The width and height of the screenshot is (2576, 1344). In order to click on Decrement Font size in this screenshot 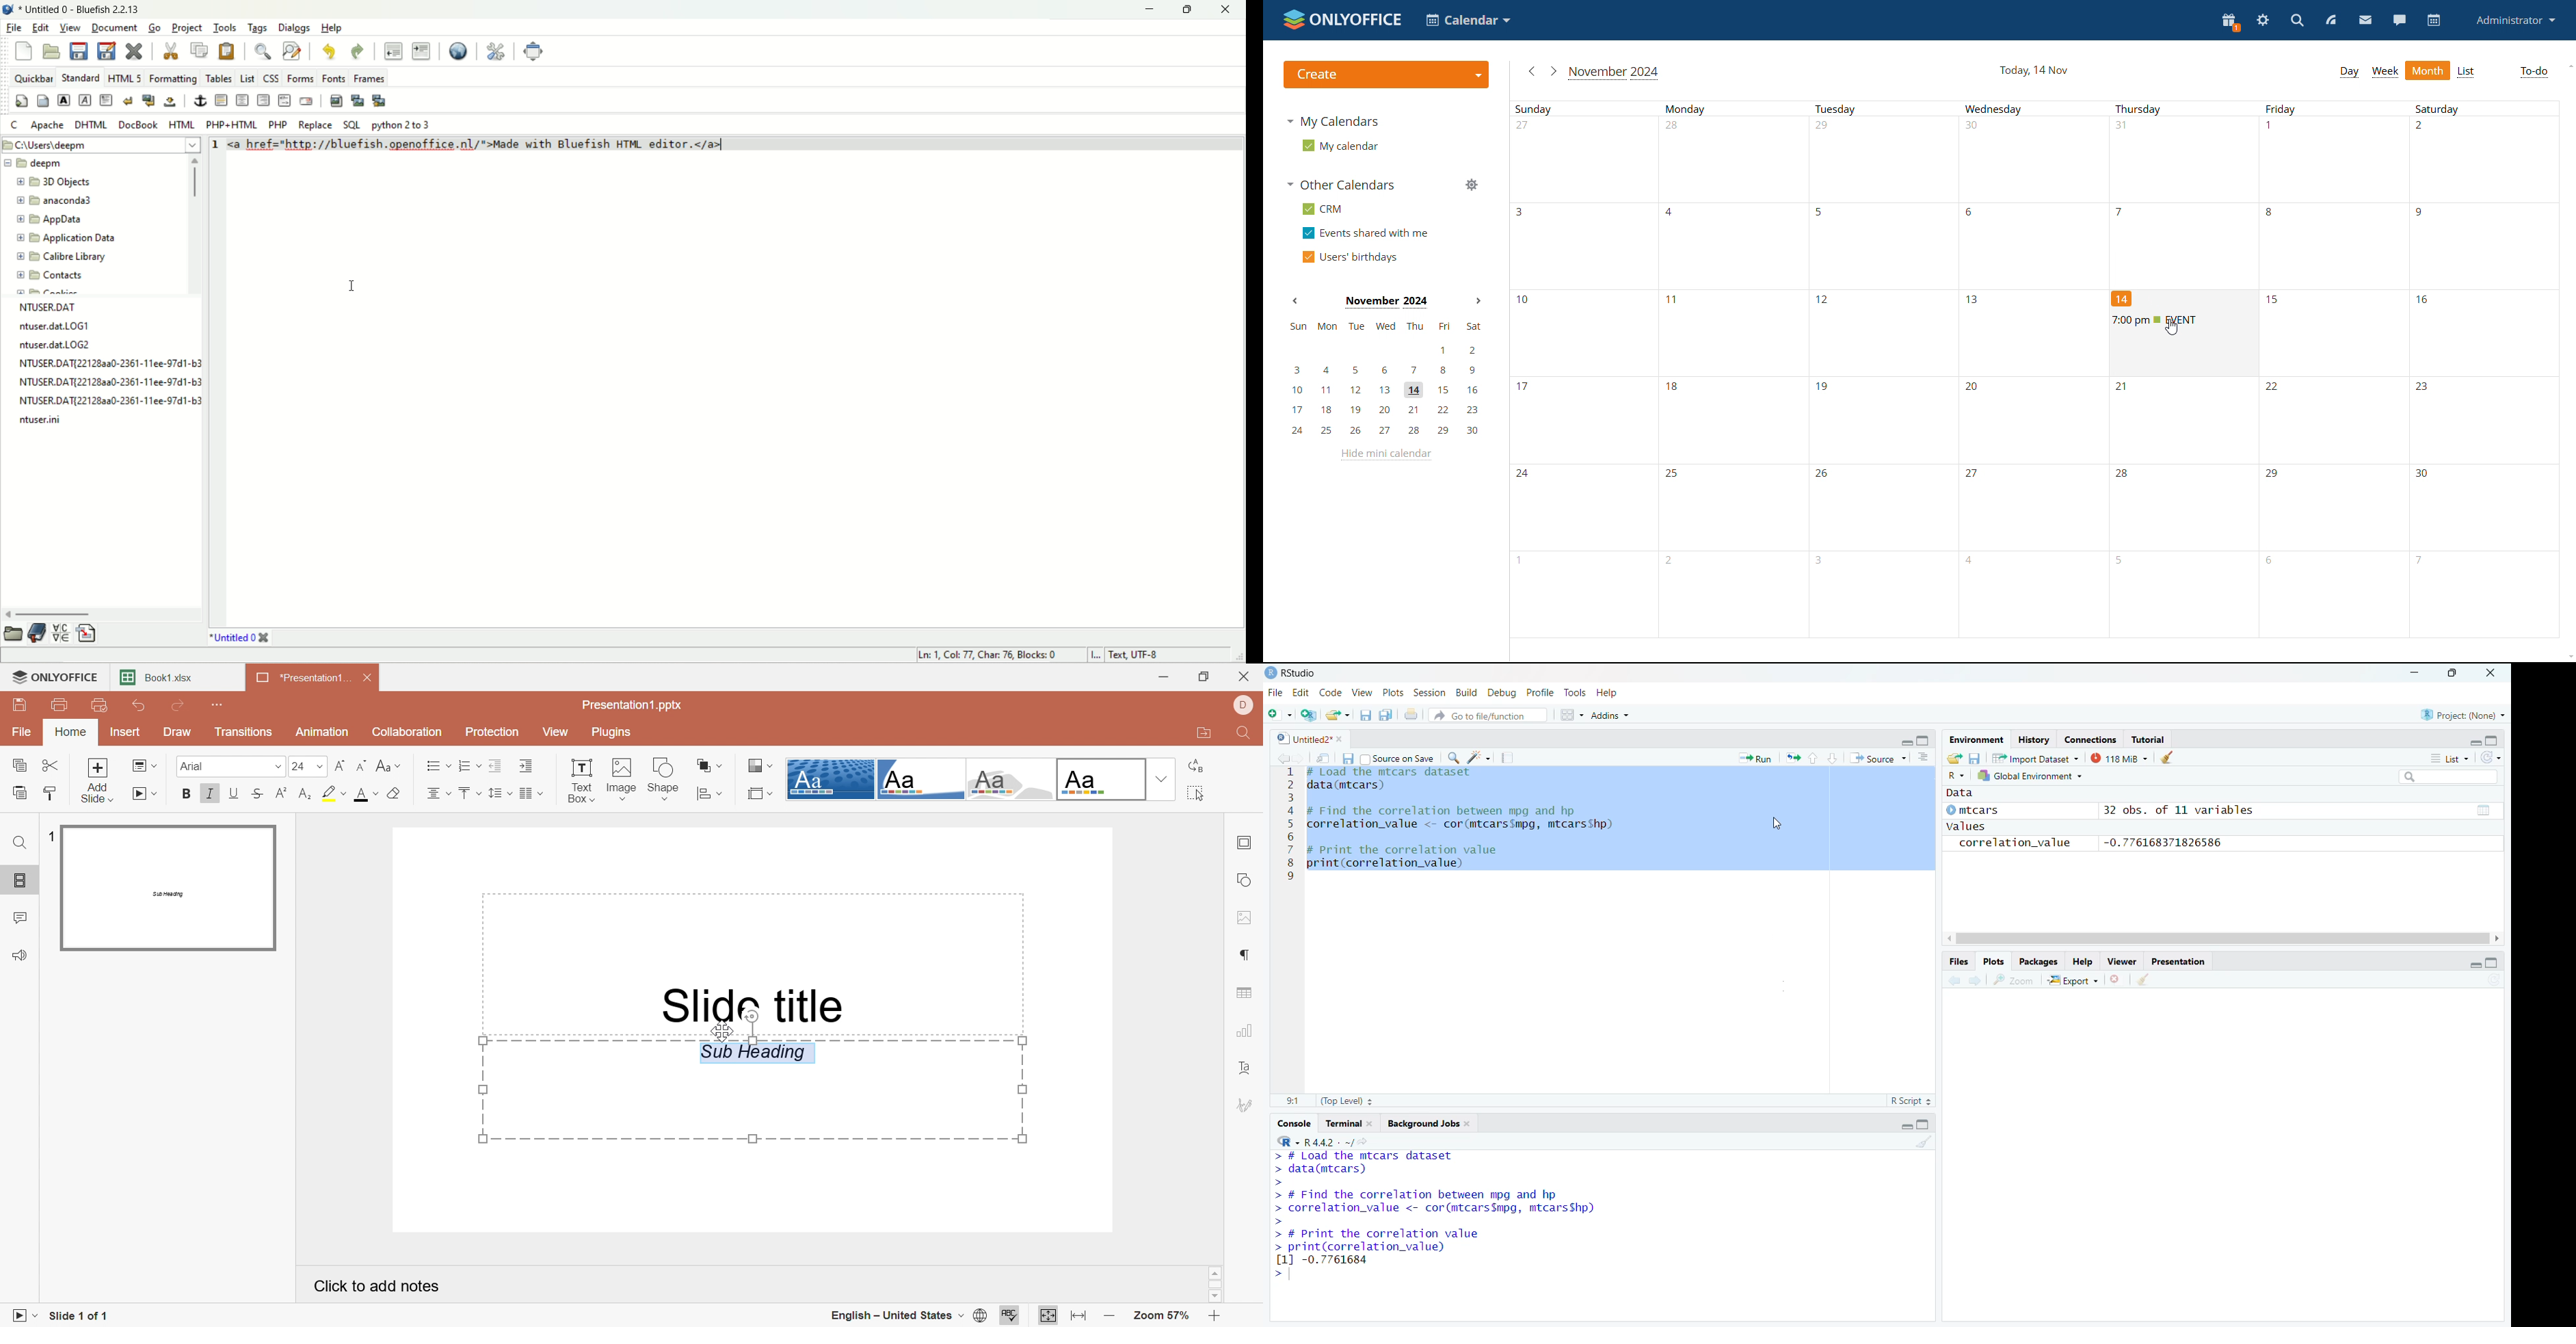, I will do `click(340, 764)`.